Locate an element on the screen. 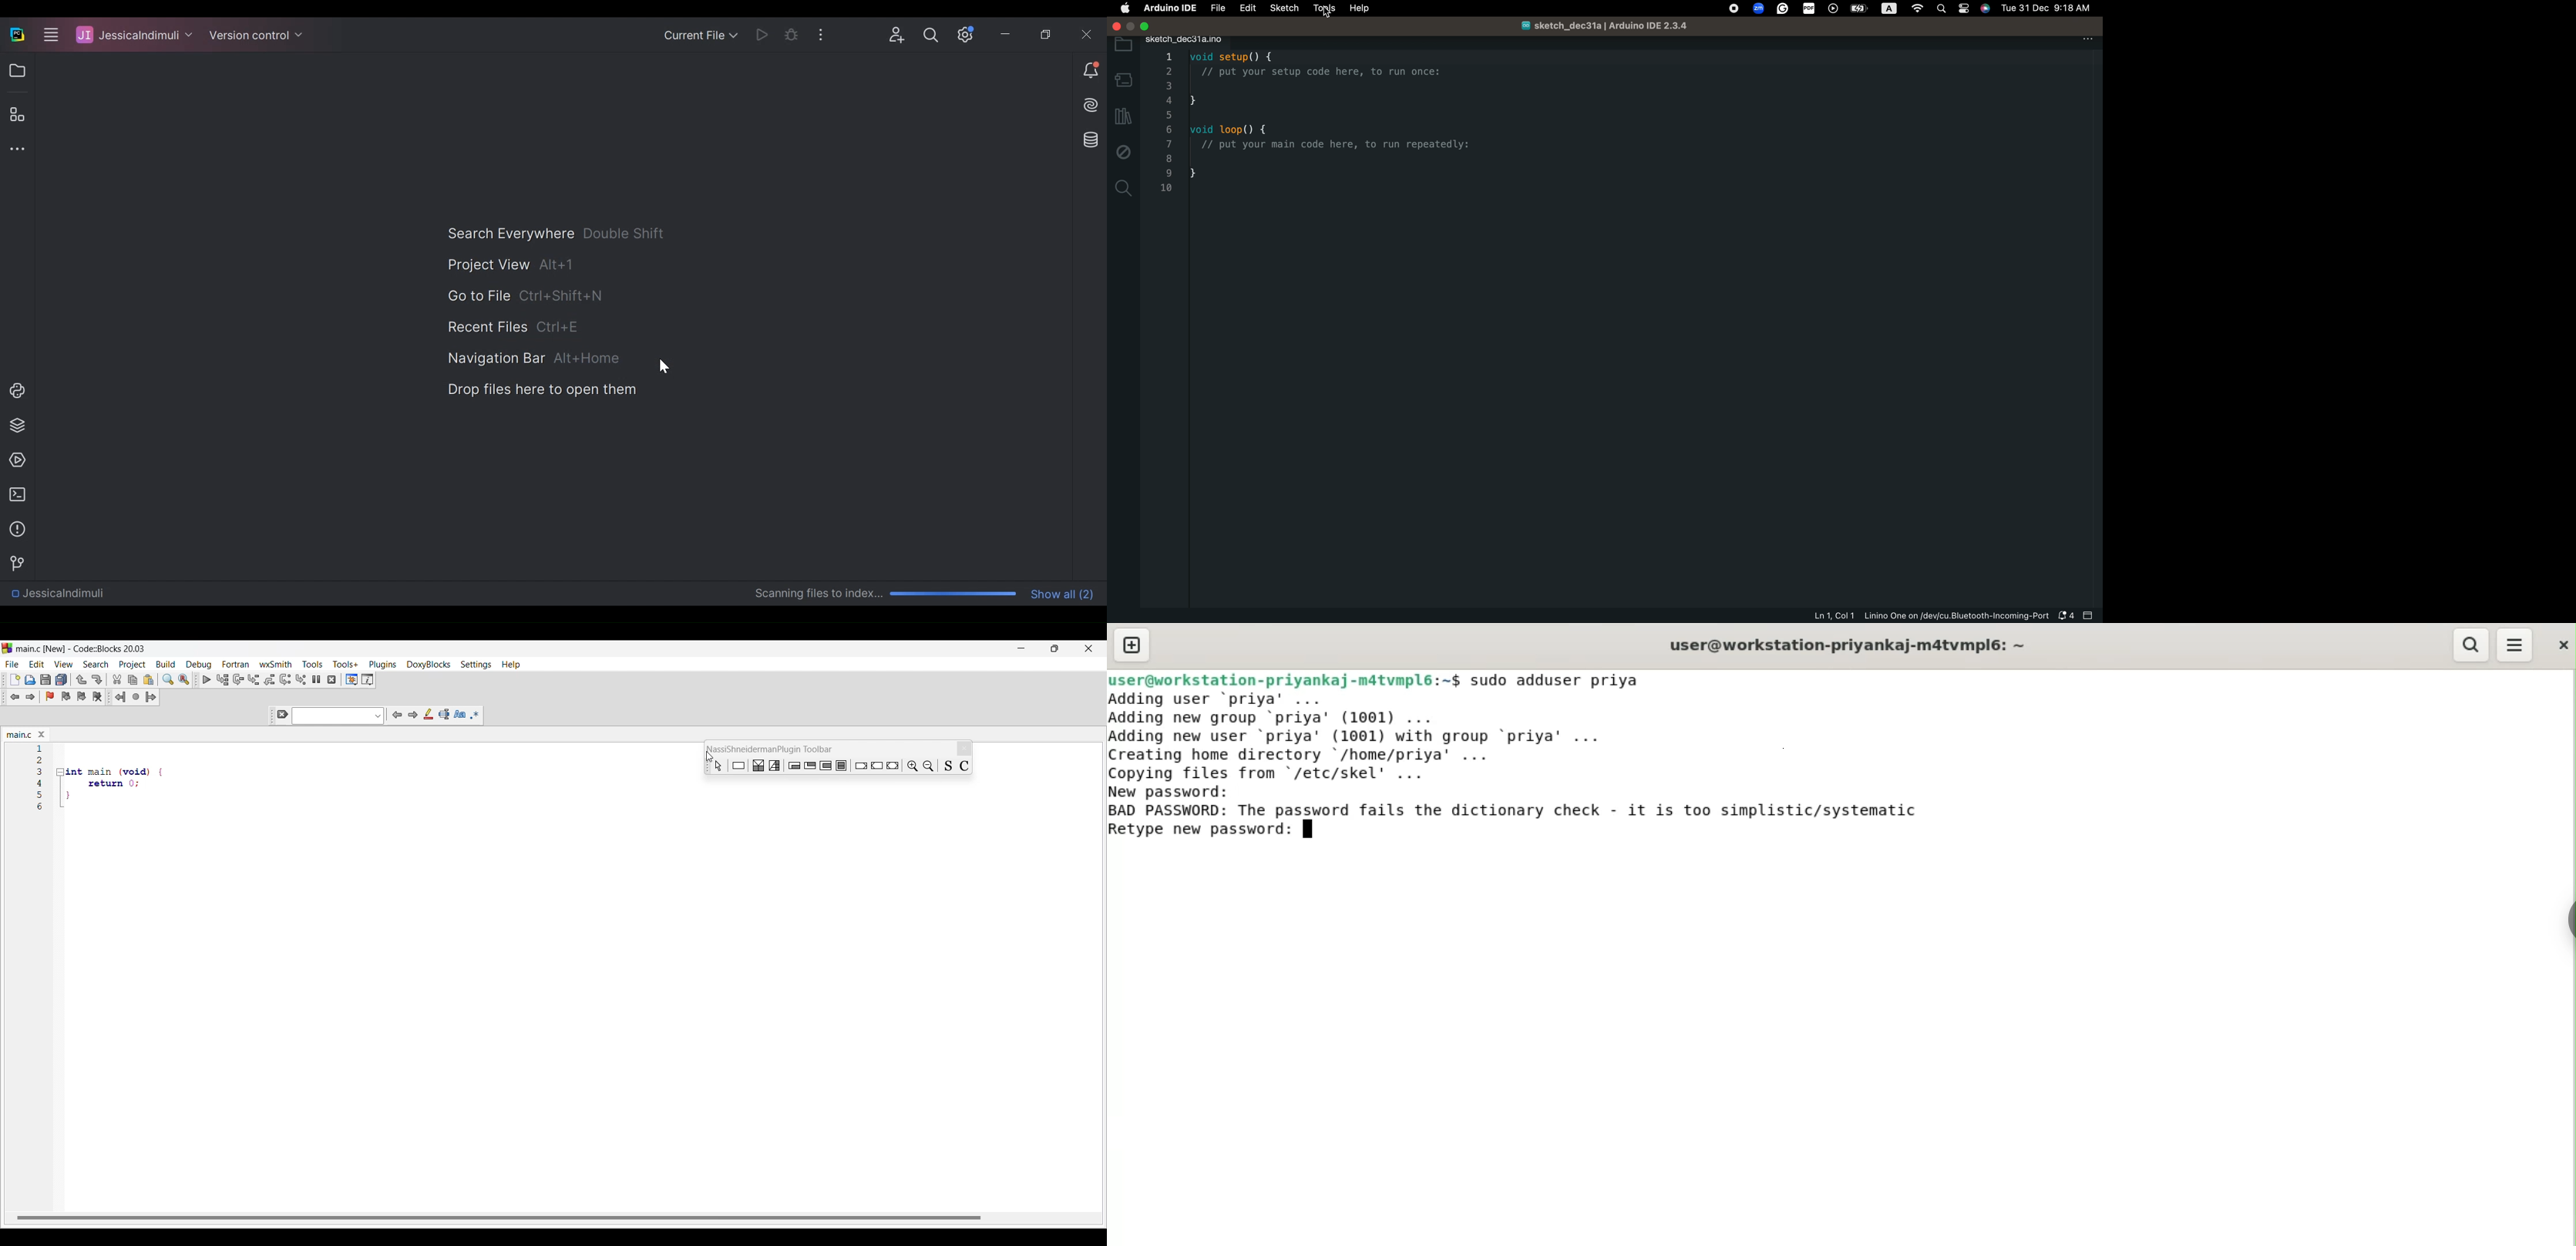 Image resolution: width=2576 pixels, height=1260 pixels. Scanning Progress is located at coordinates (887, 594).